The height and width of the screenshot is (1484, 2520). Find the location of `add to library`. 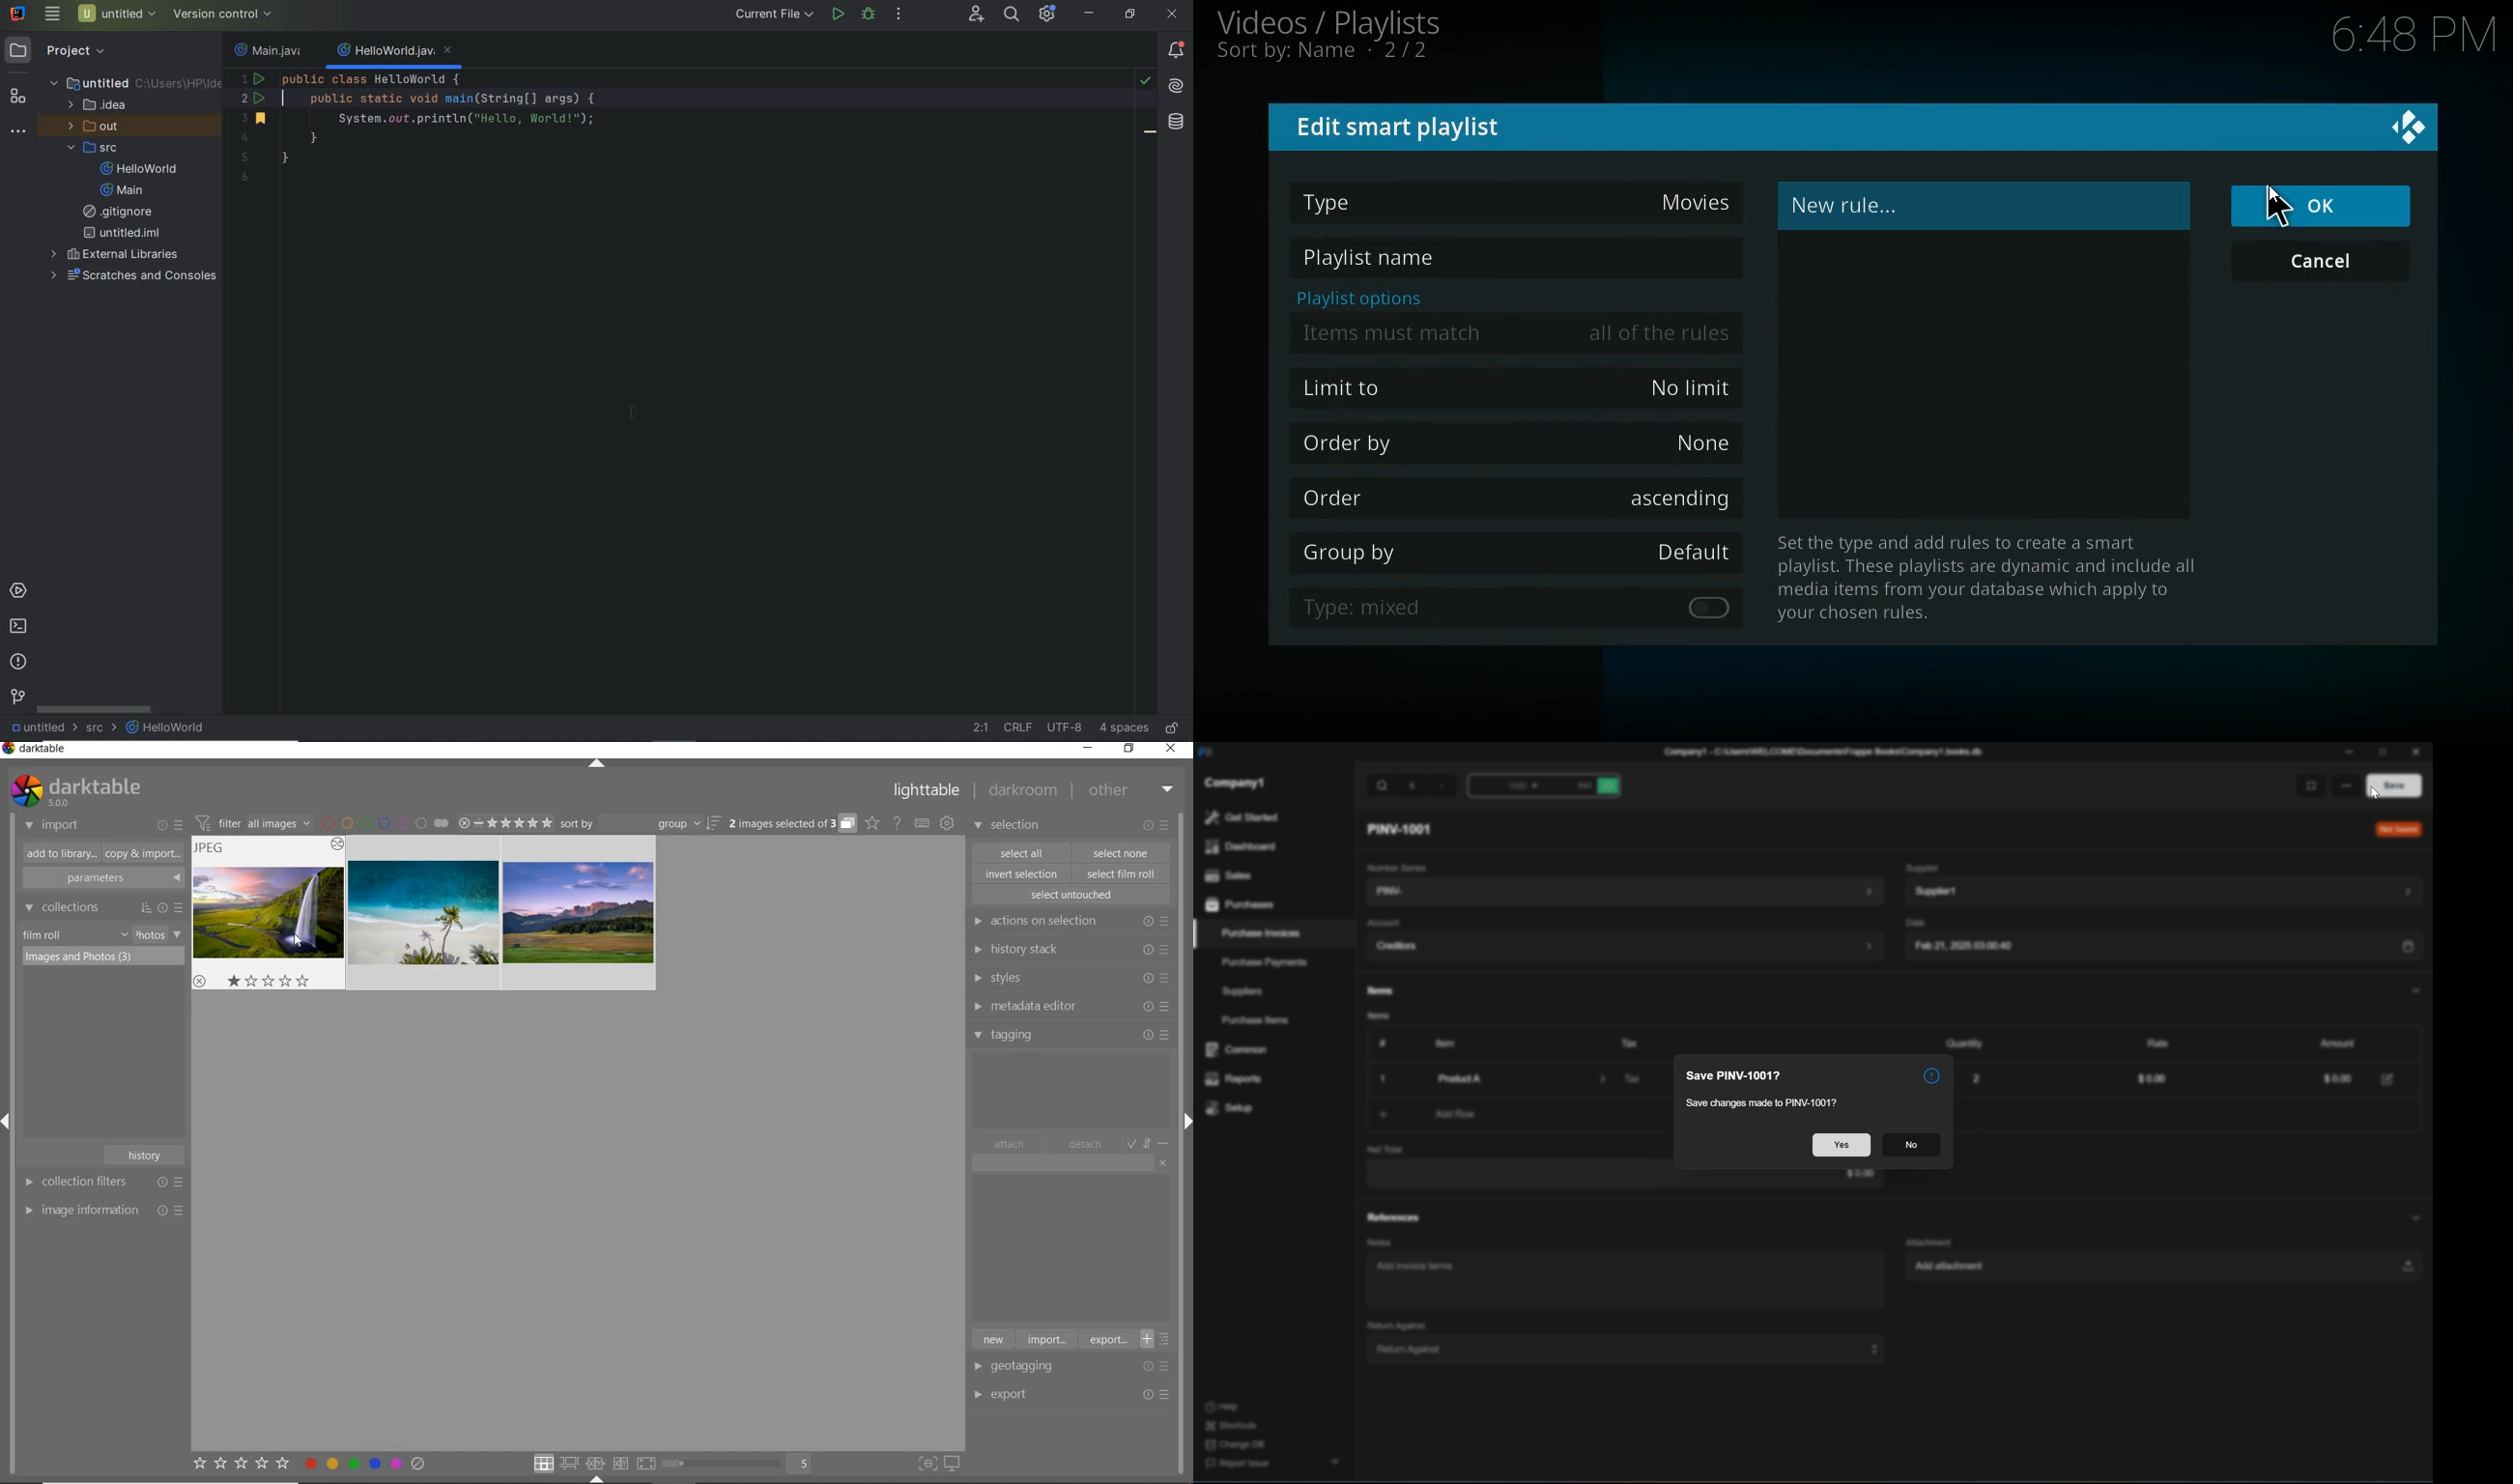

add to library is located at coordinates (58, 854).